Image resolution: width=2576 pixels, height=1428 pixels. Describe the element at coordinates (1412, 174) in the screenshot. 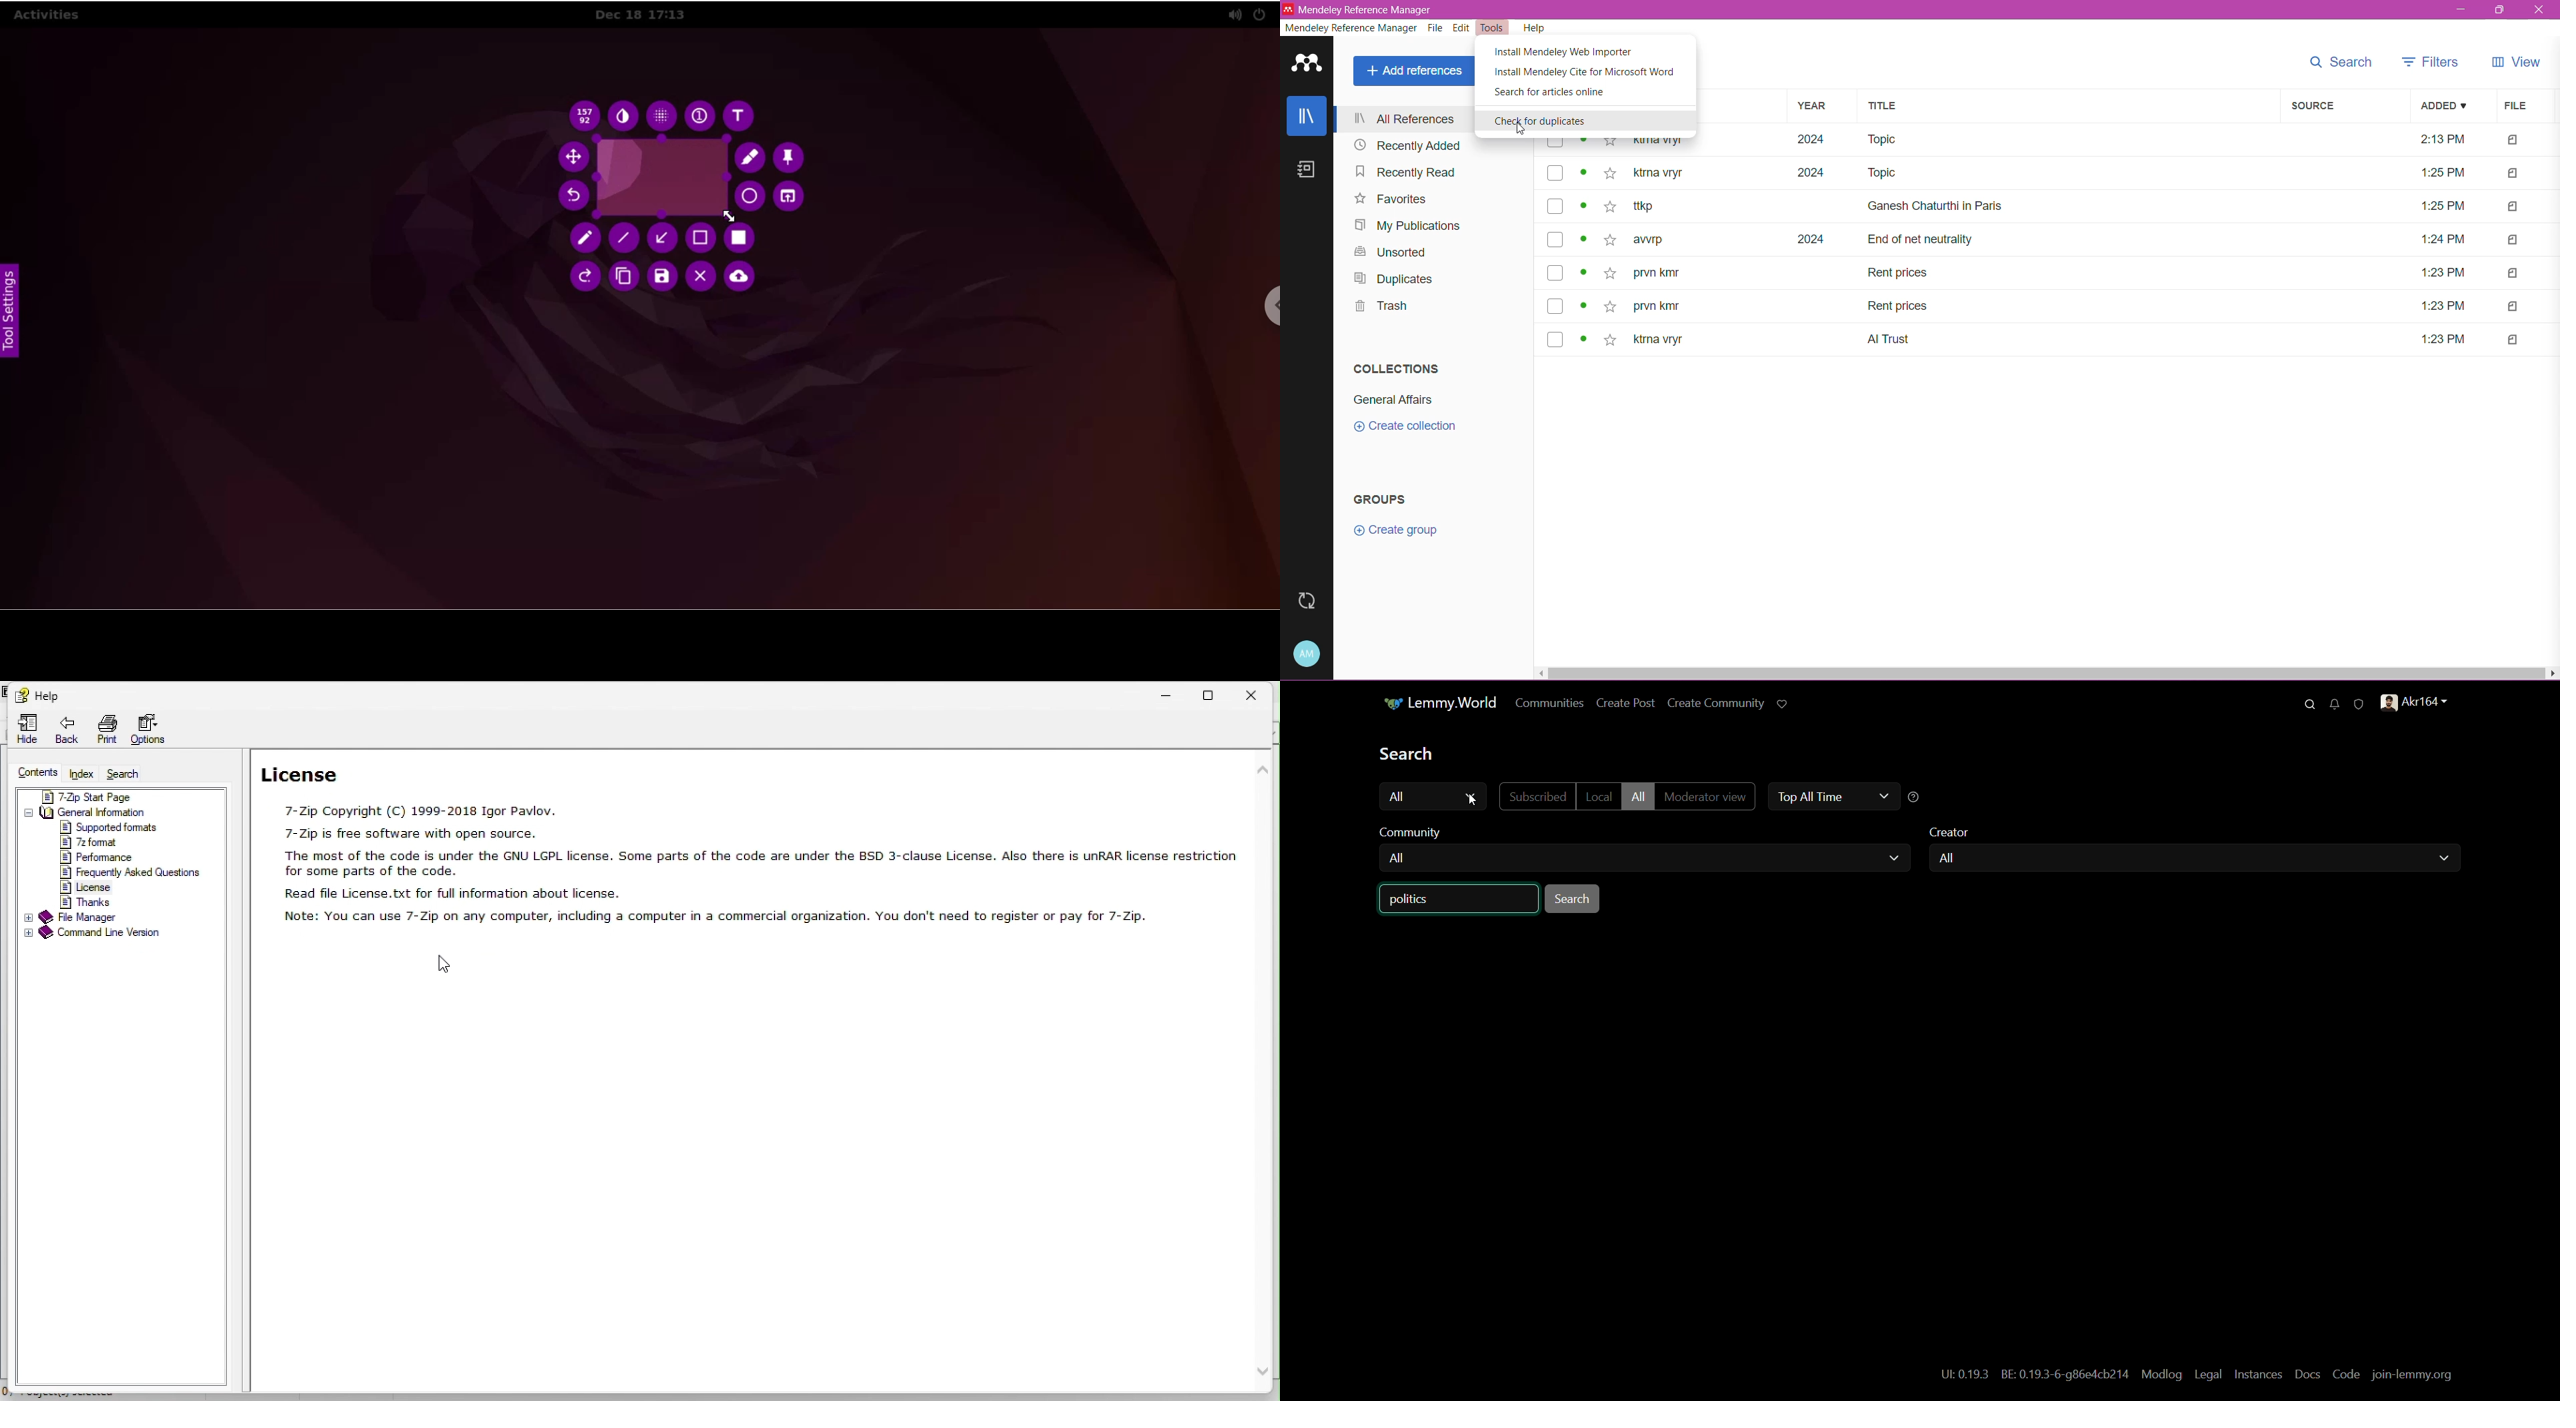

I see `Recently Read` at that location.